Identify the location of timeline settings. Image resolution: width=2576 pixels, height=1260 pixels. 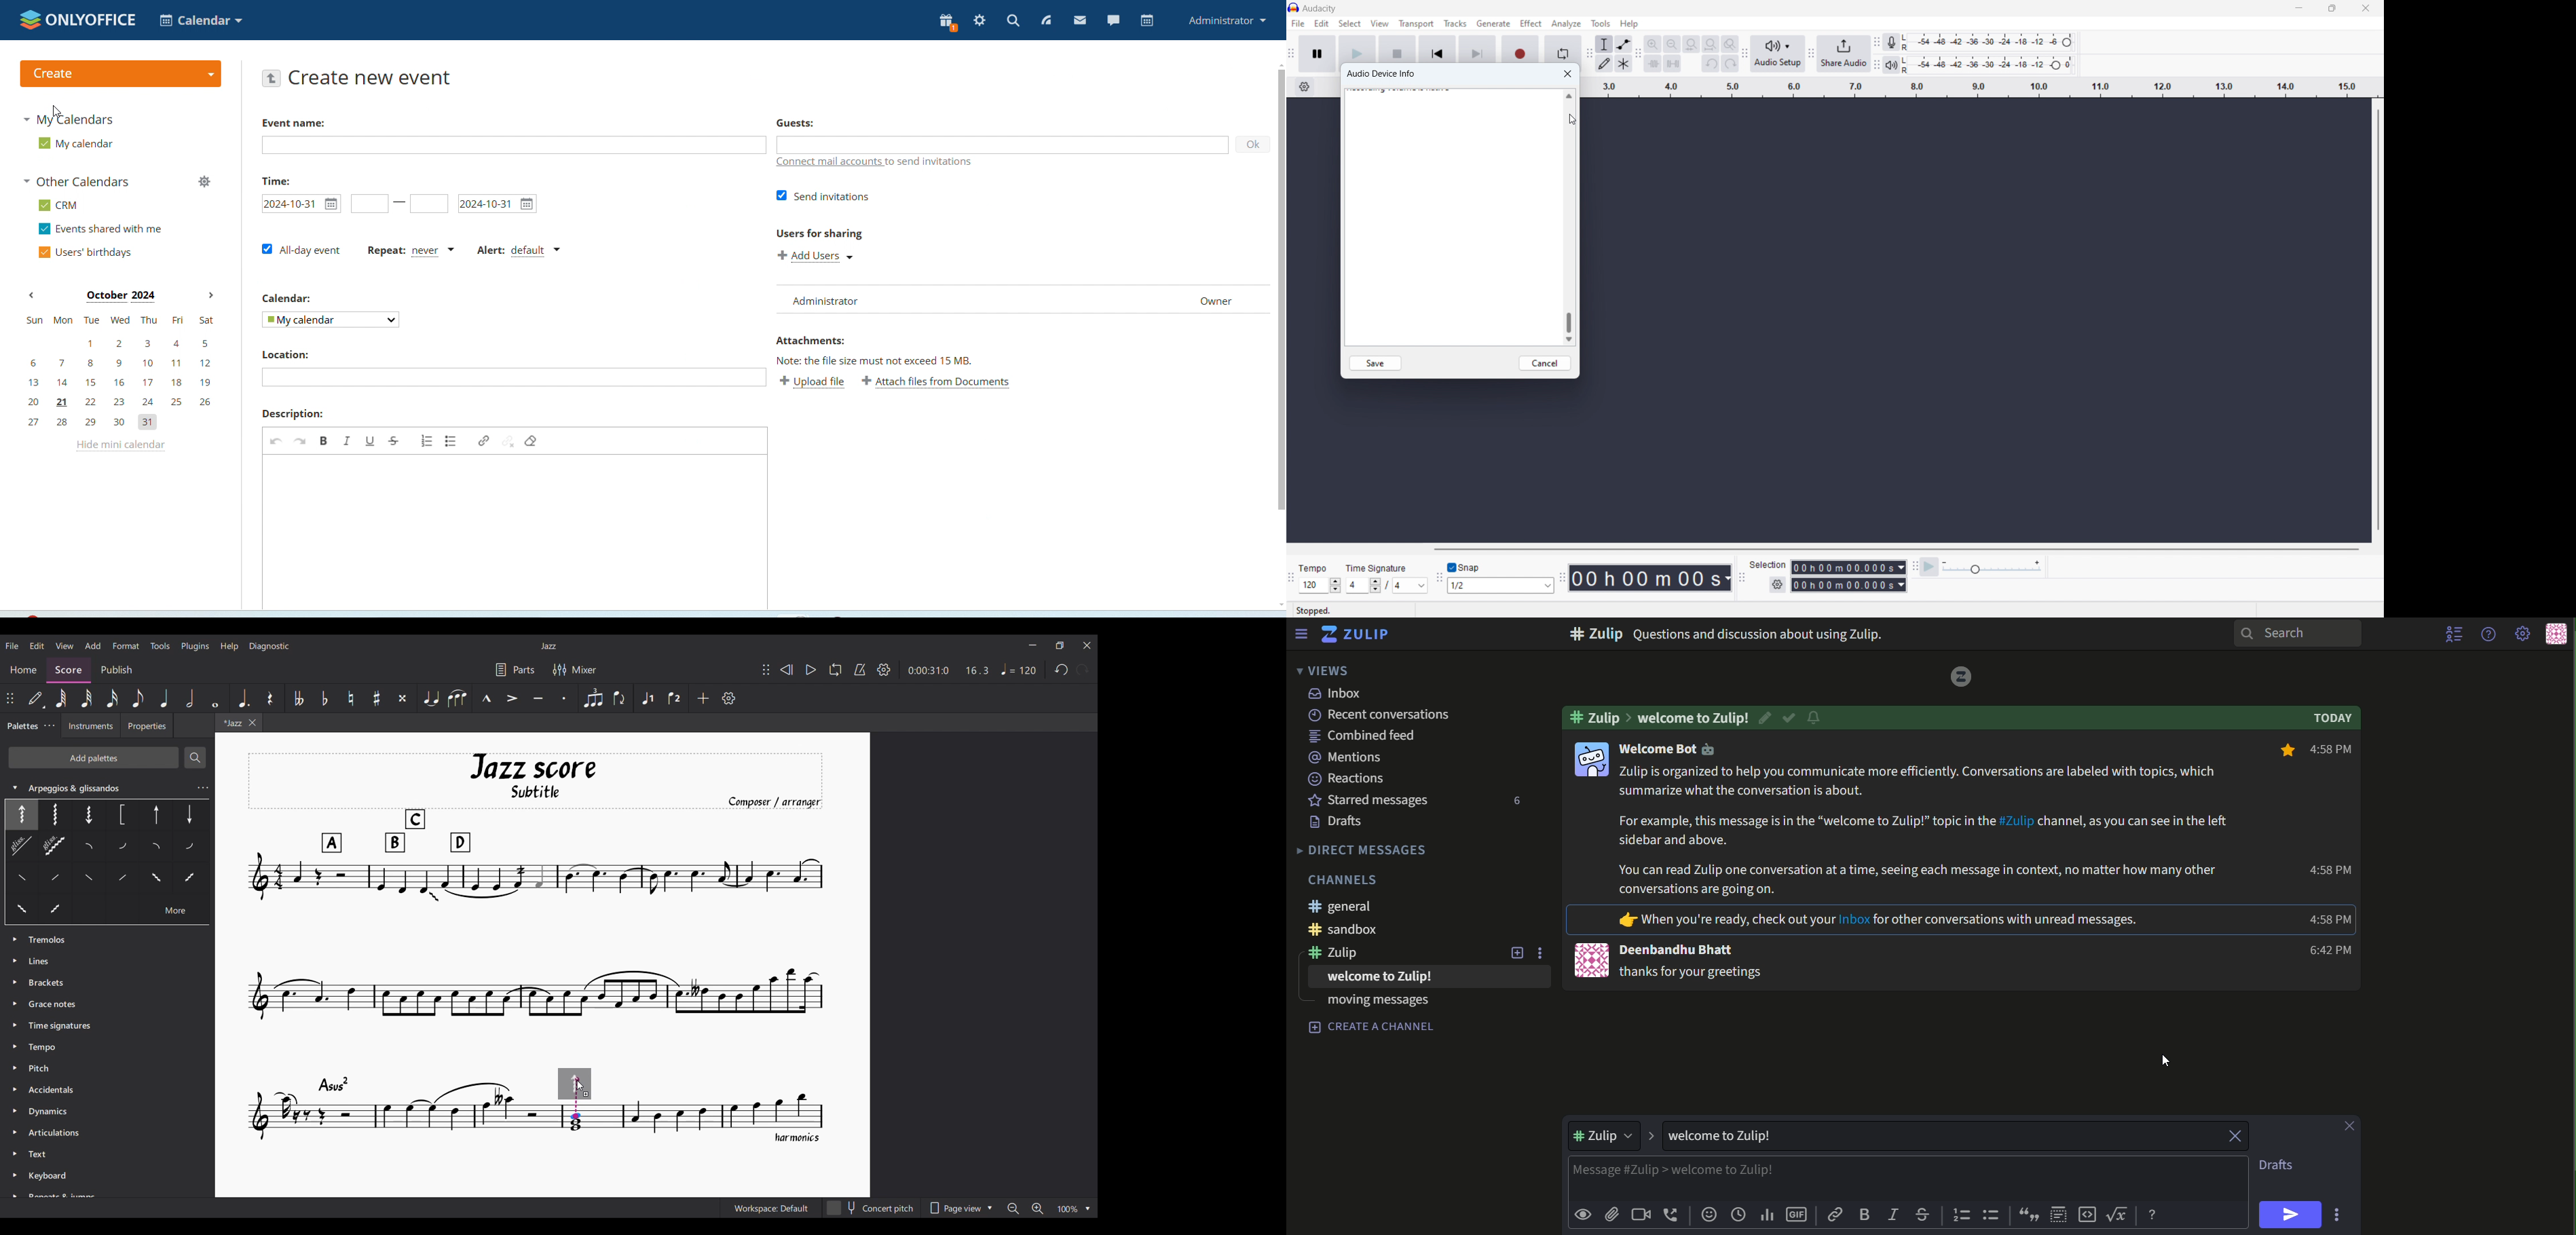
(1305, 87).